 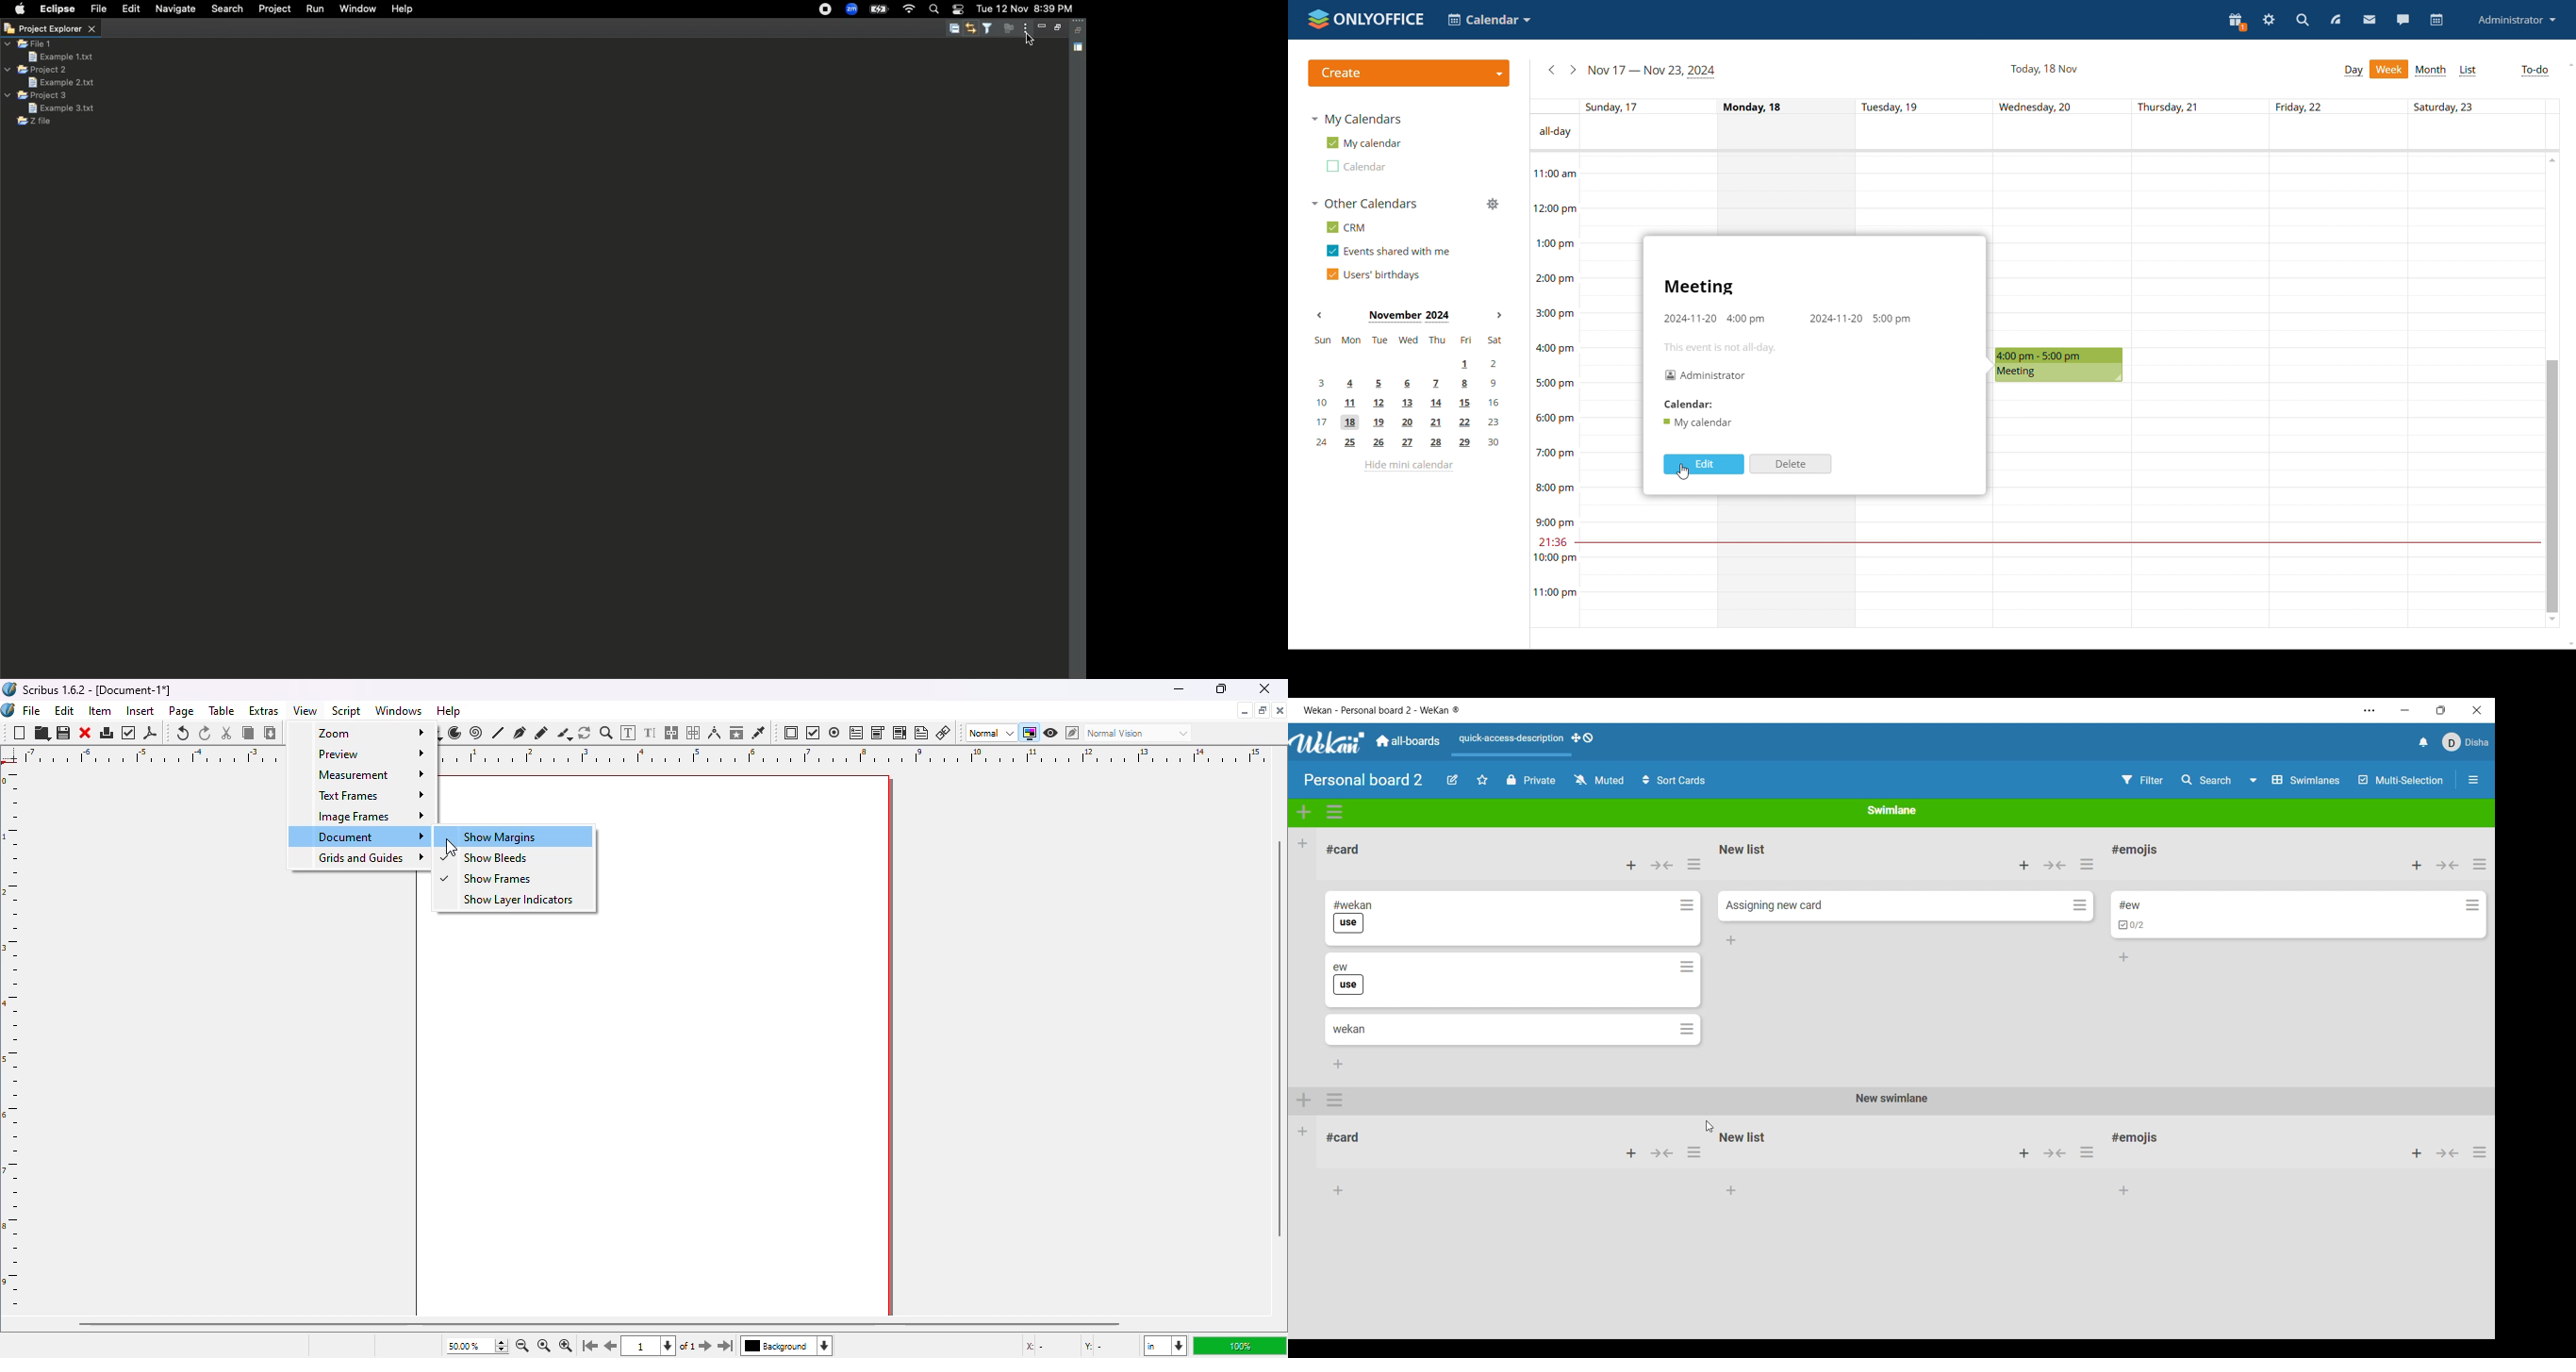 I want to click on link annotation, so click(x=944, y=733).